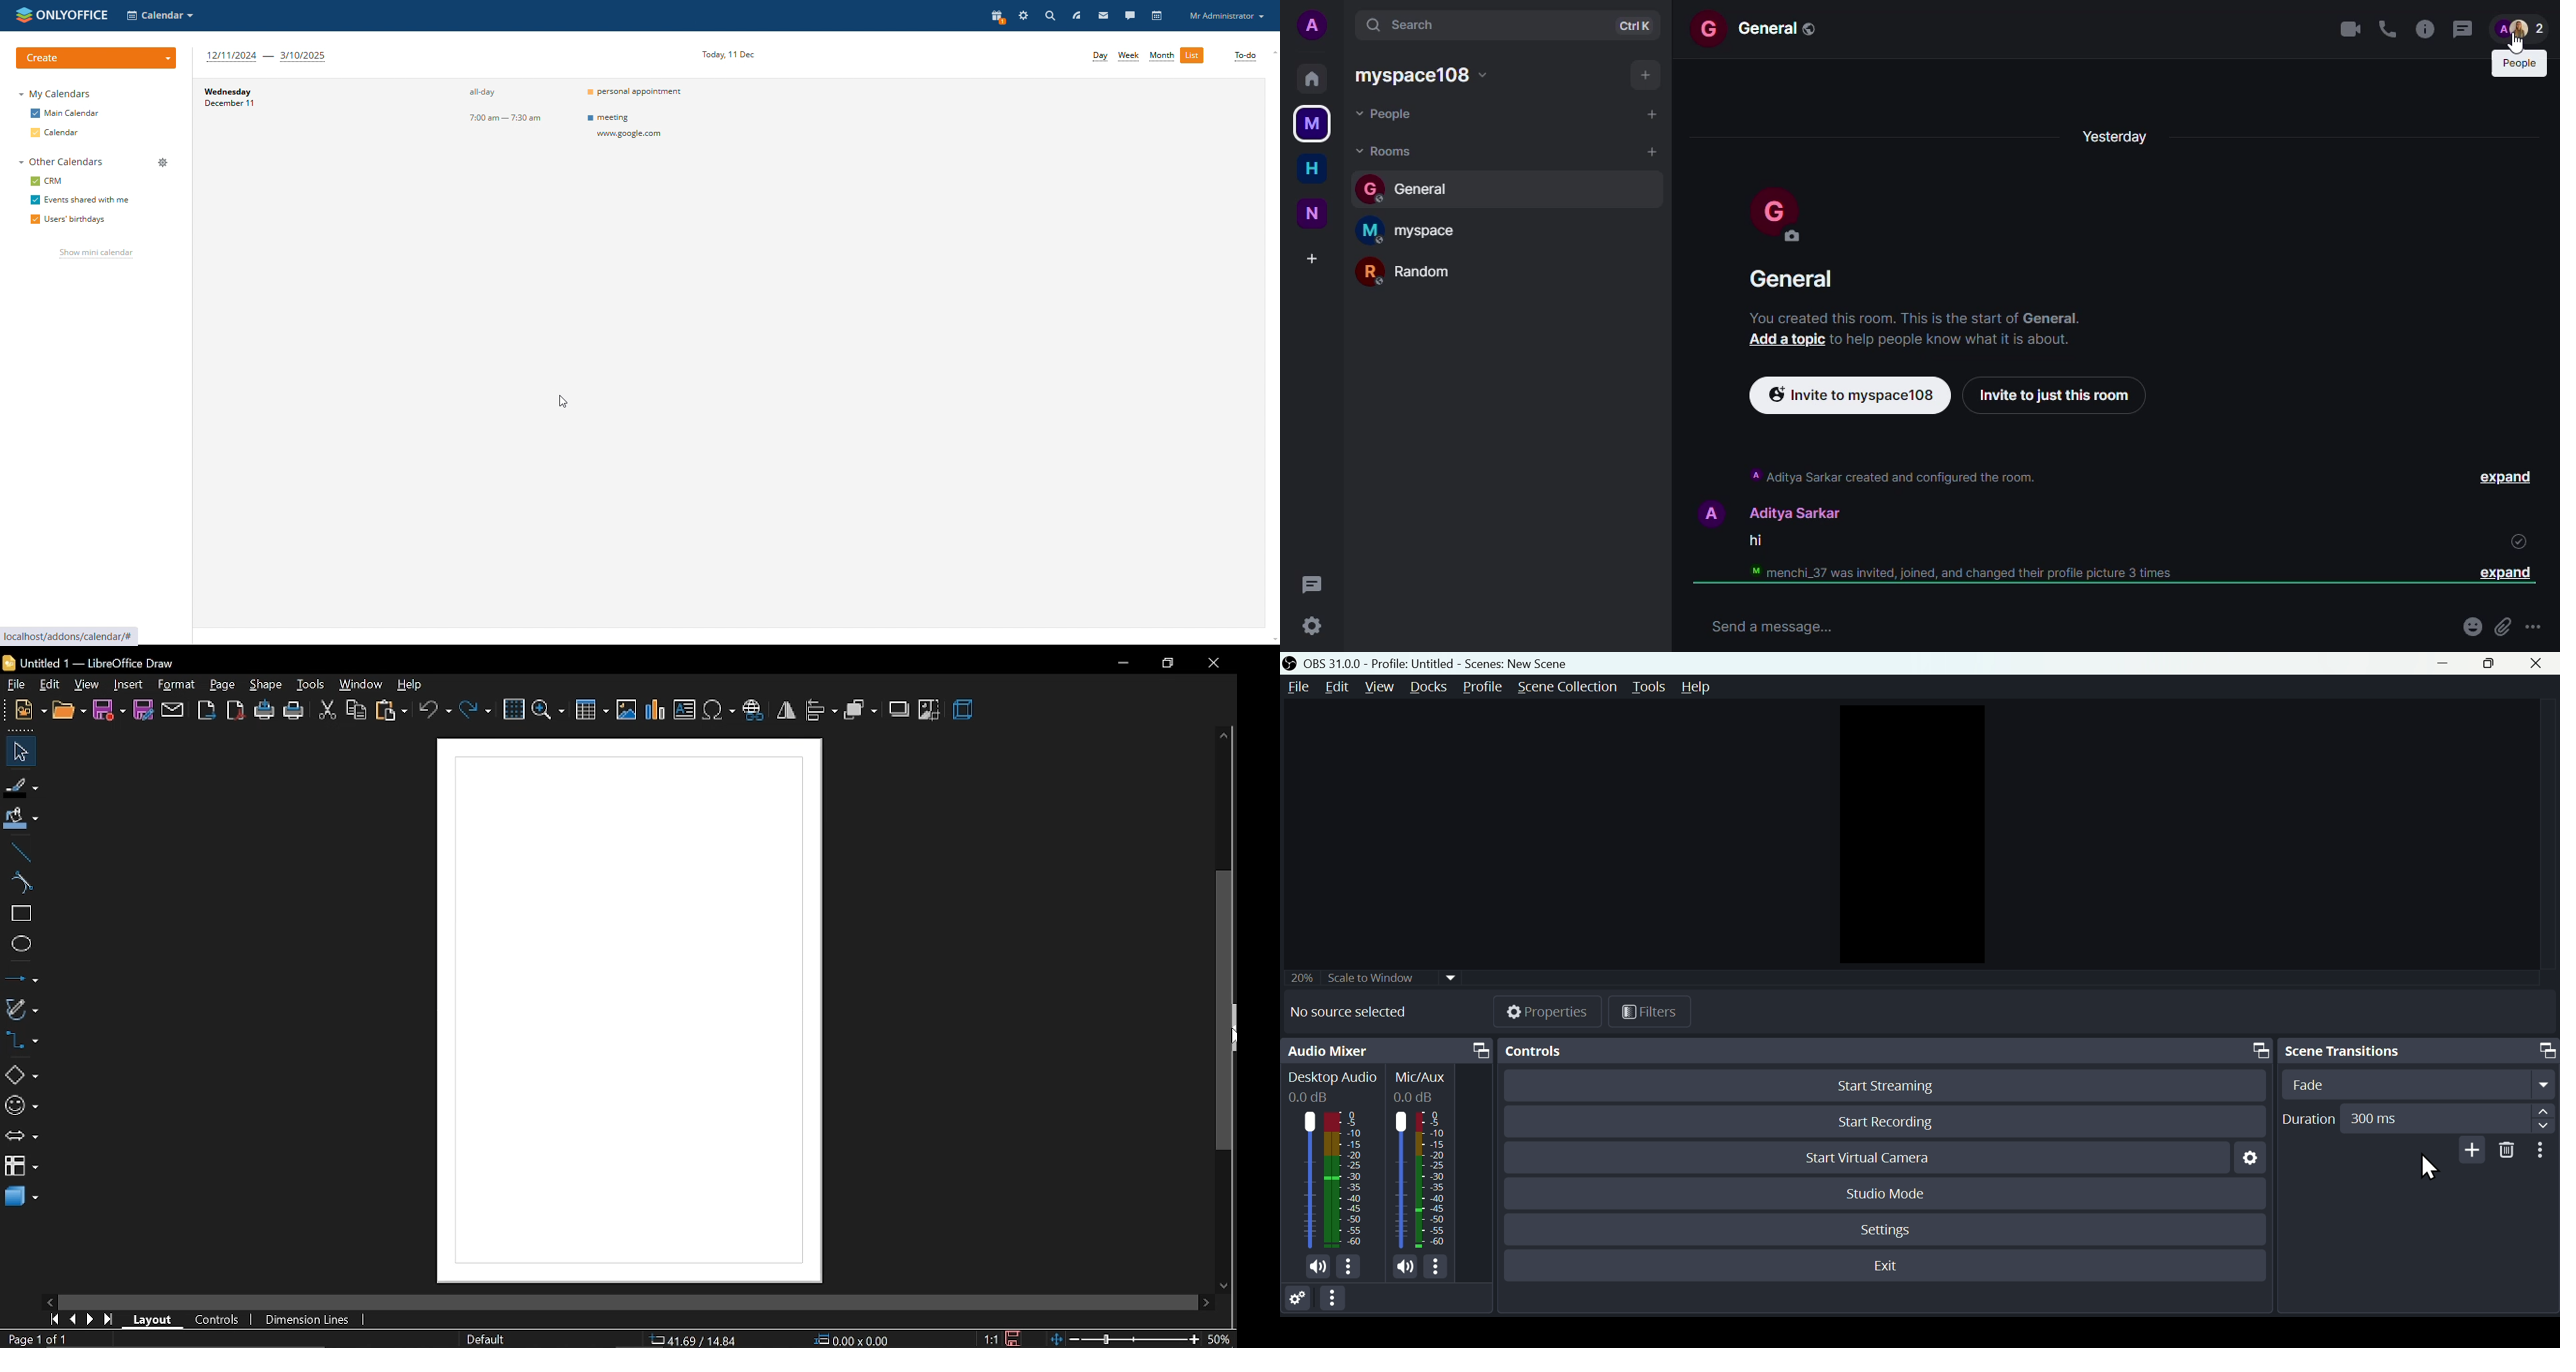 This screenshot has width=2576, height=1372. Describe the element at coordinates (1316, 23) in the screenshot. I see `account` at that location.